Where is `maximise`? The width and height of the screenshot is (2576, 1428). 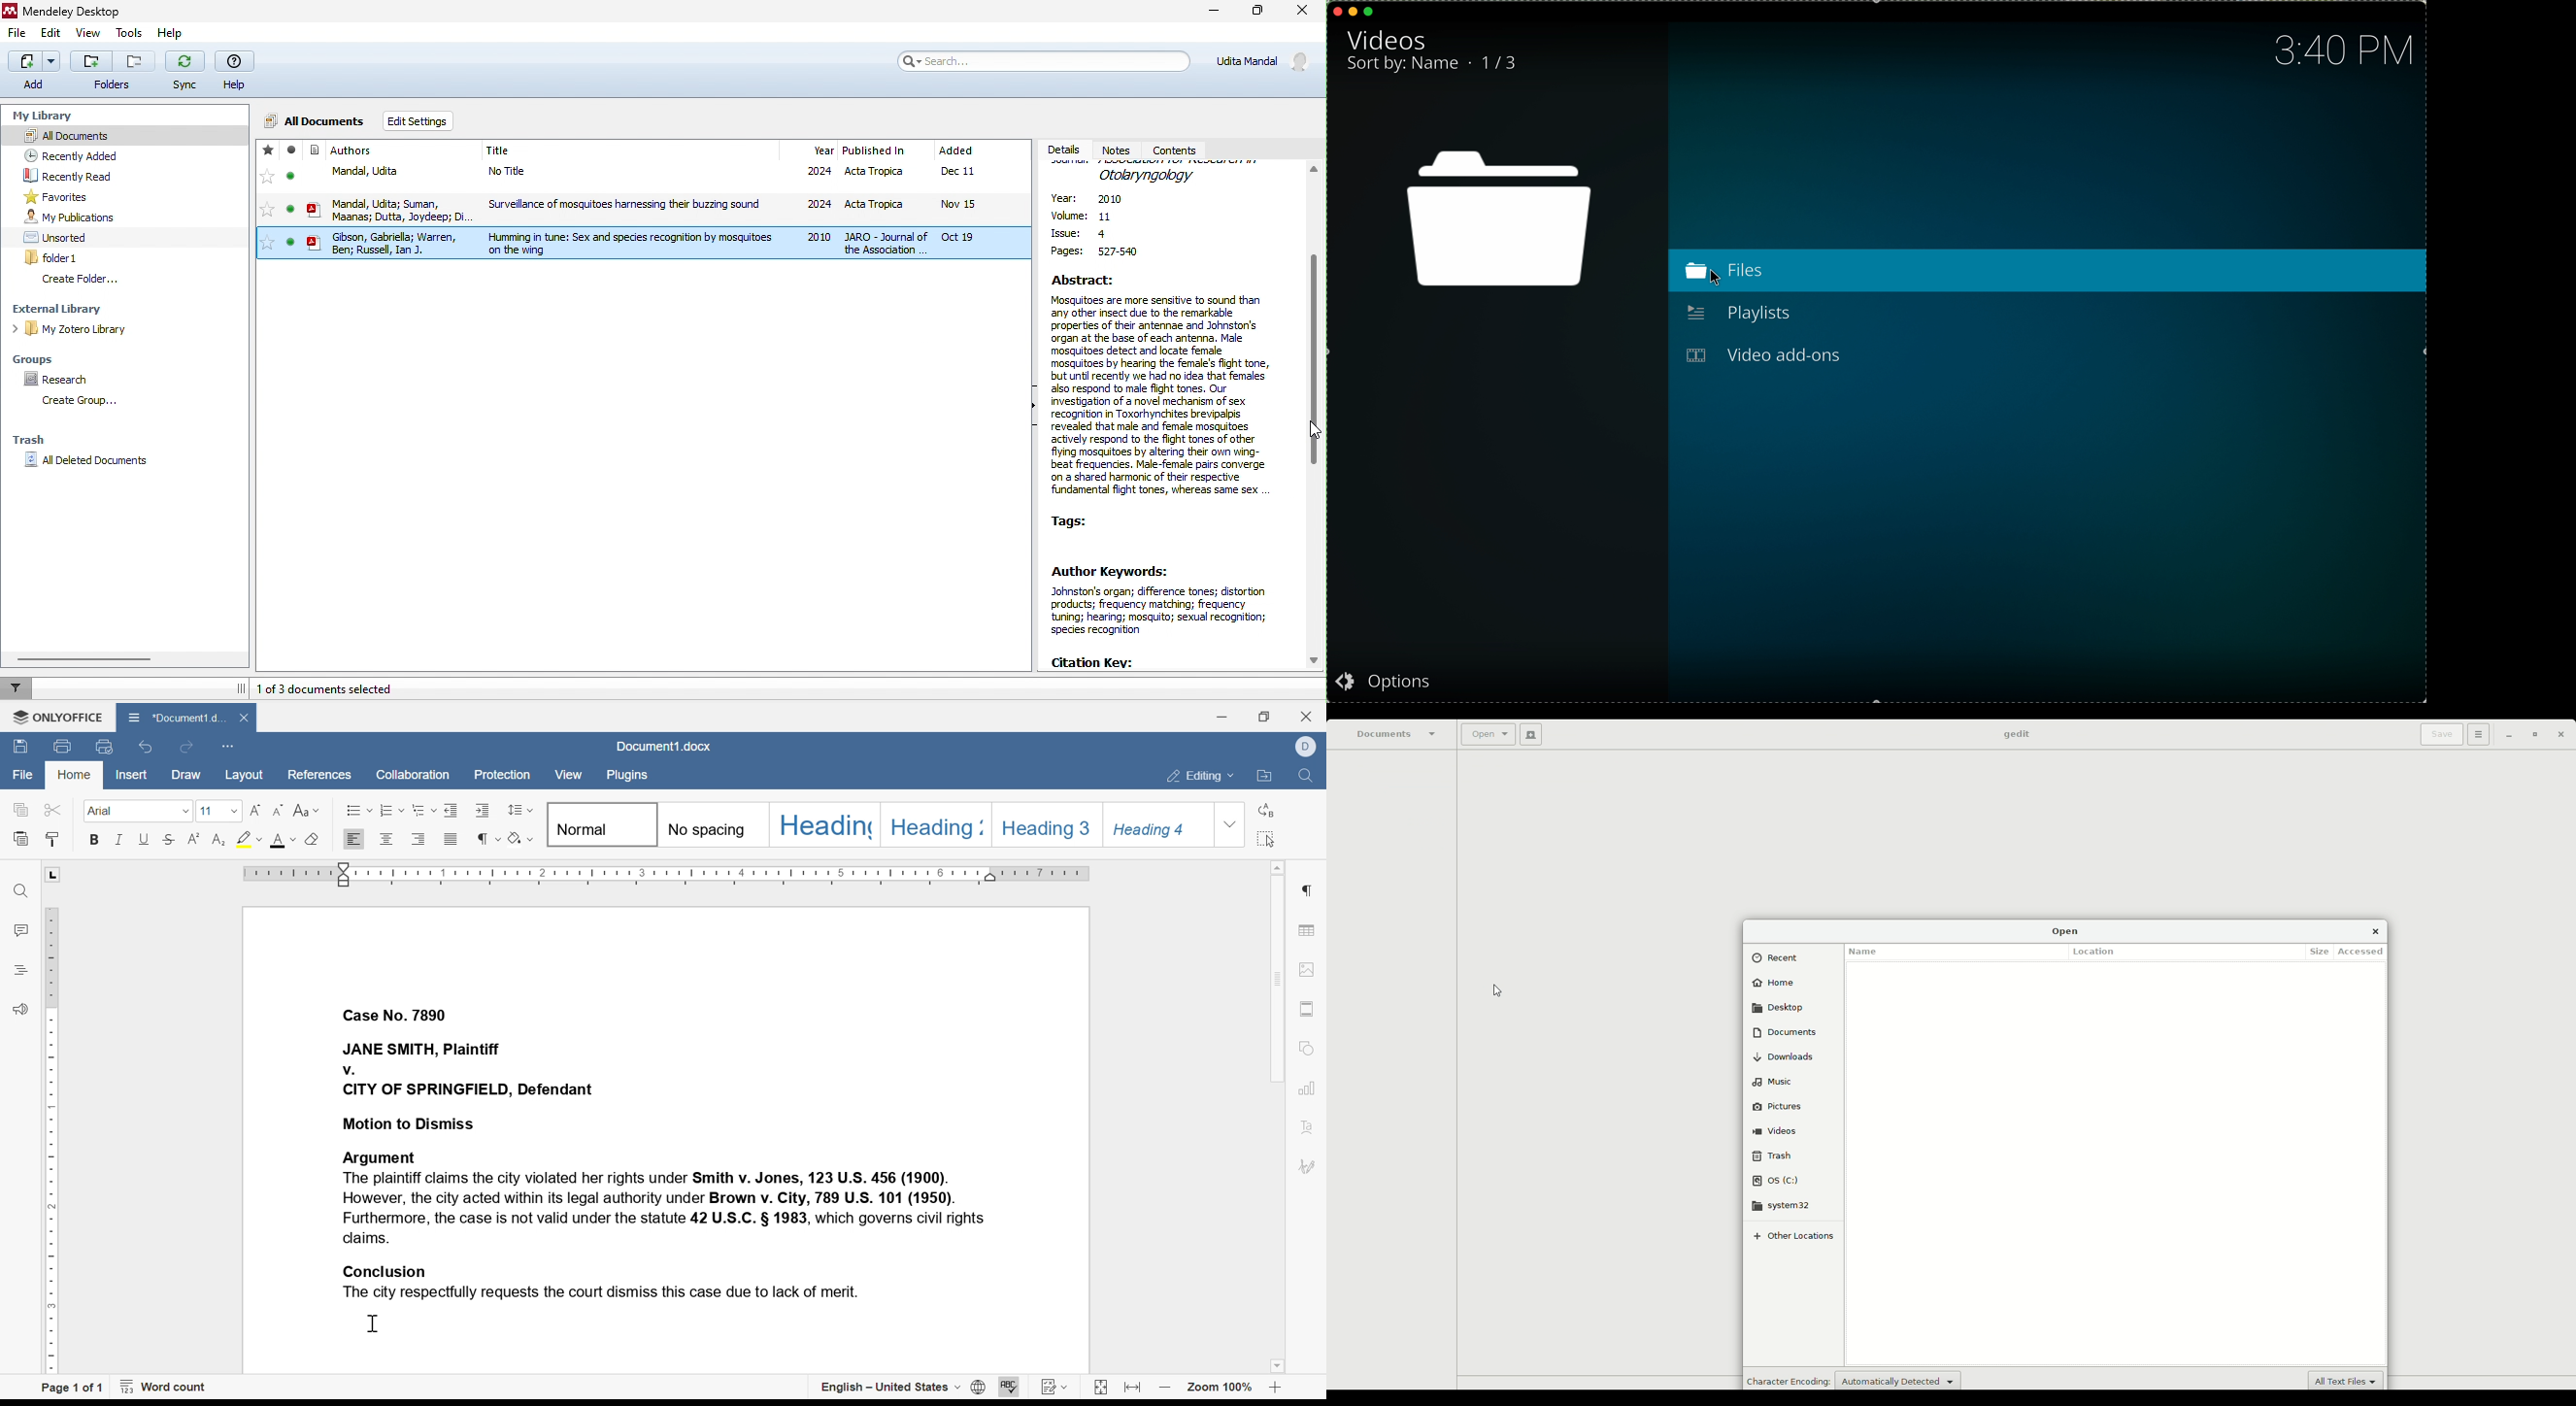 maximise is located at coordinates (1369, 12).